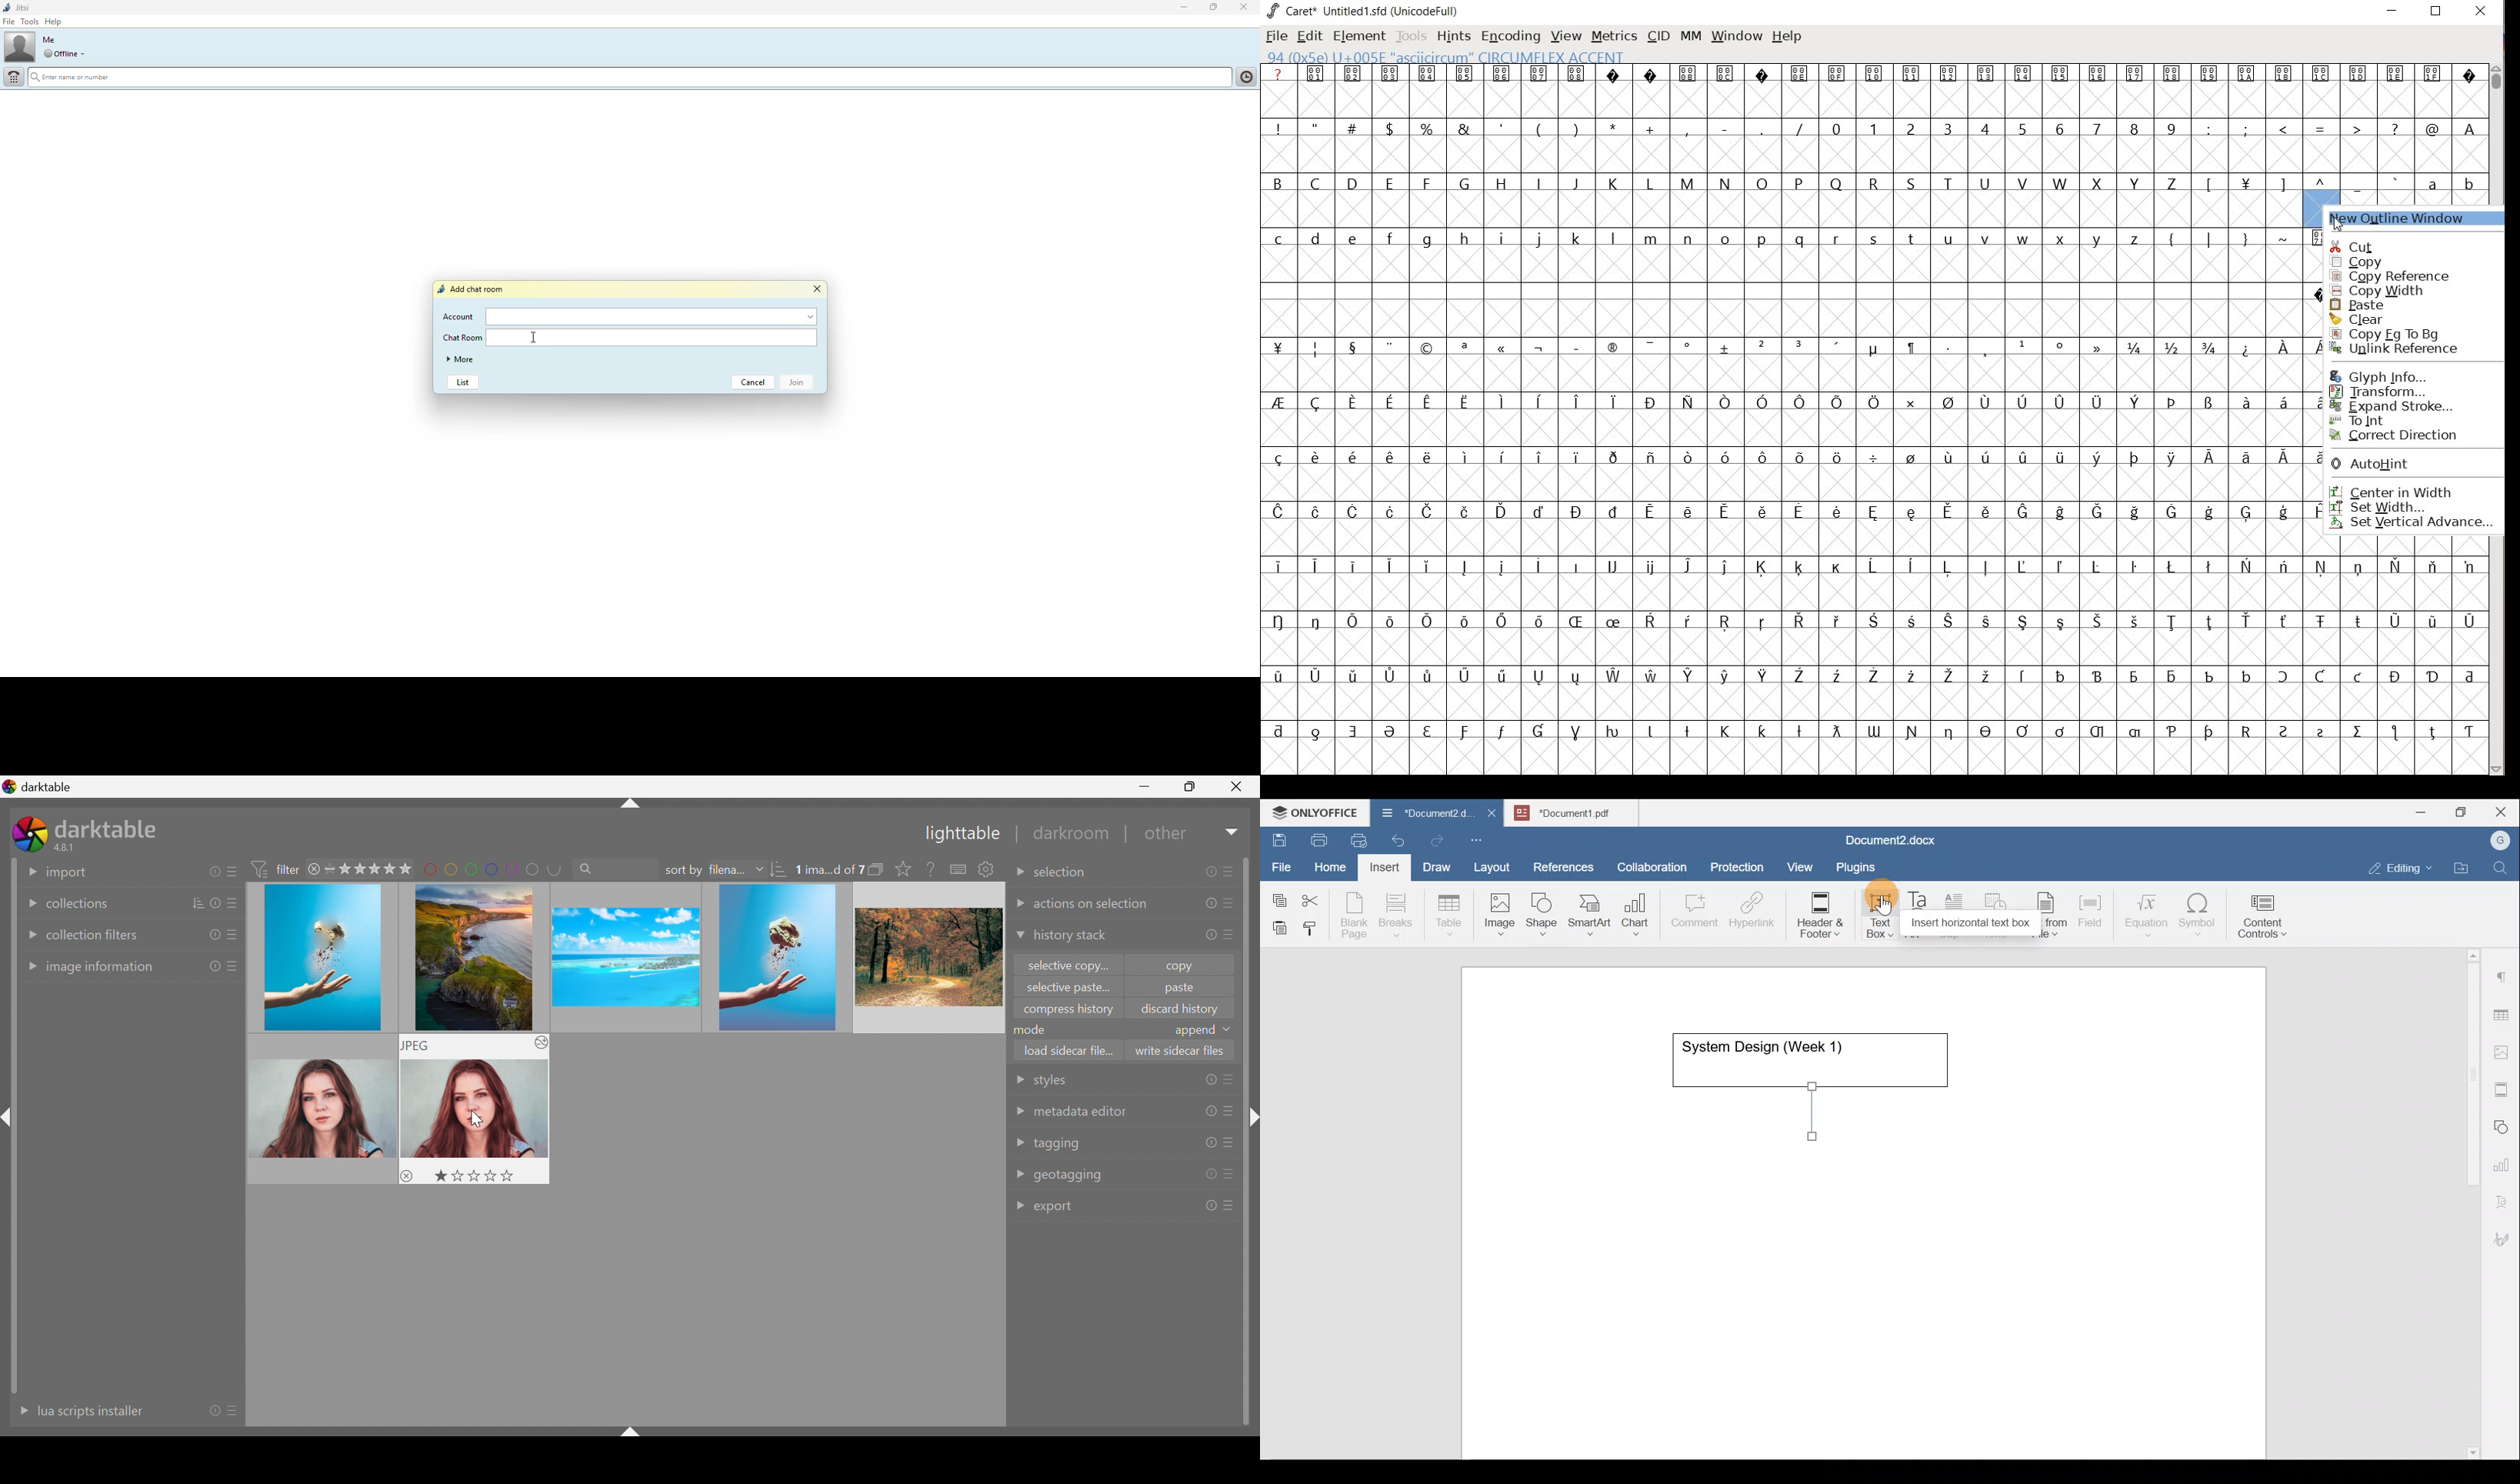 This screenshot has width=2520, height=1484. I want to click on Editing mode, so click(2401, 865).